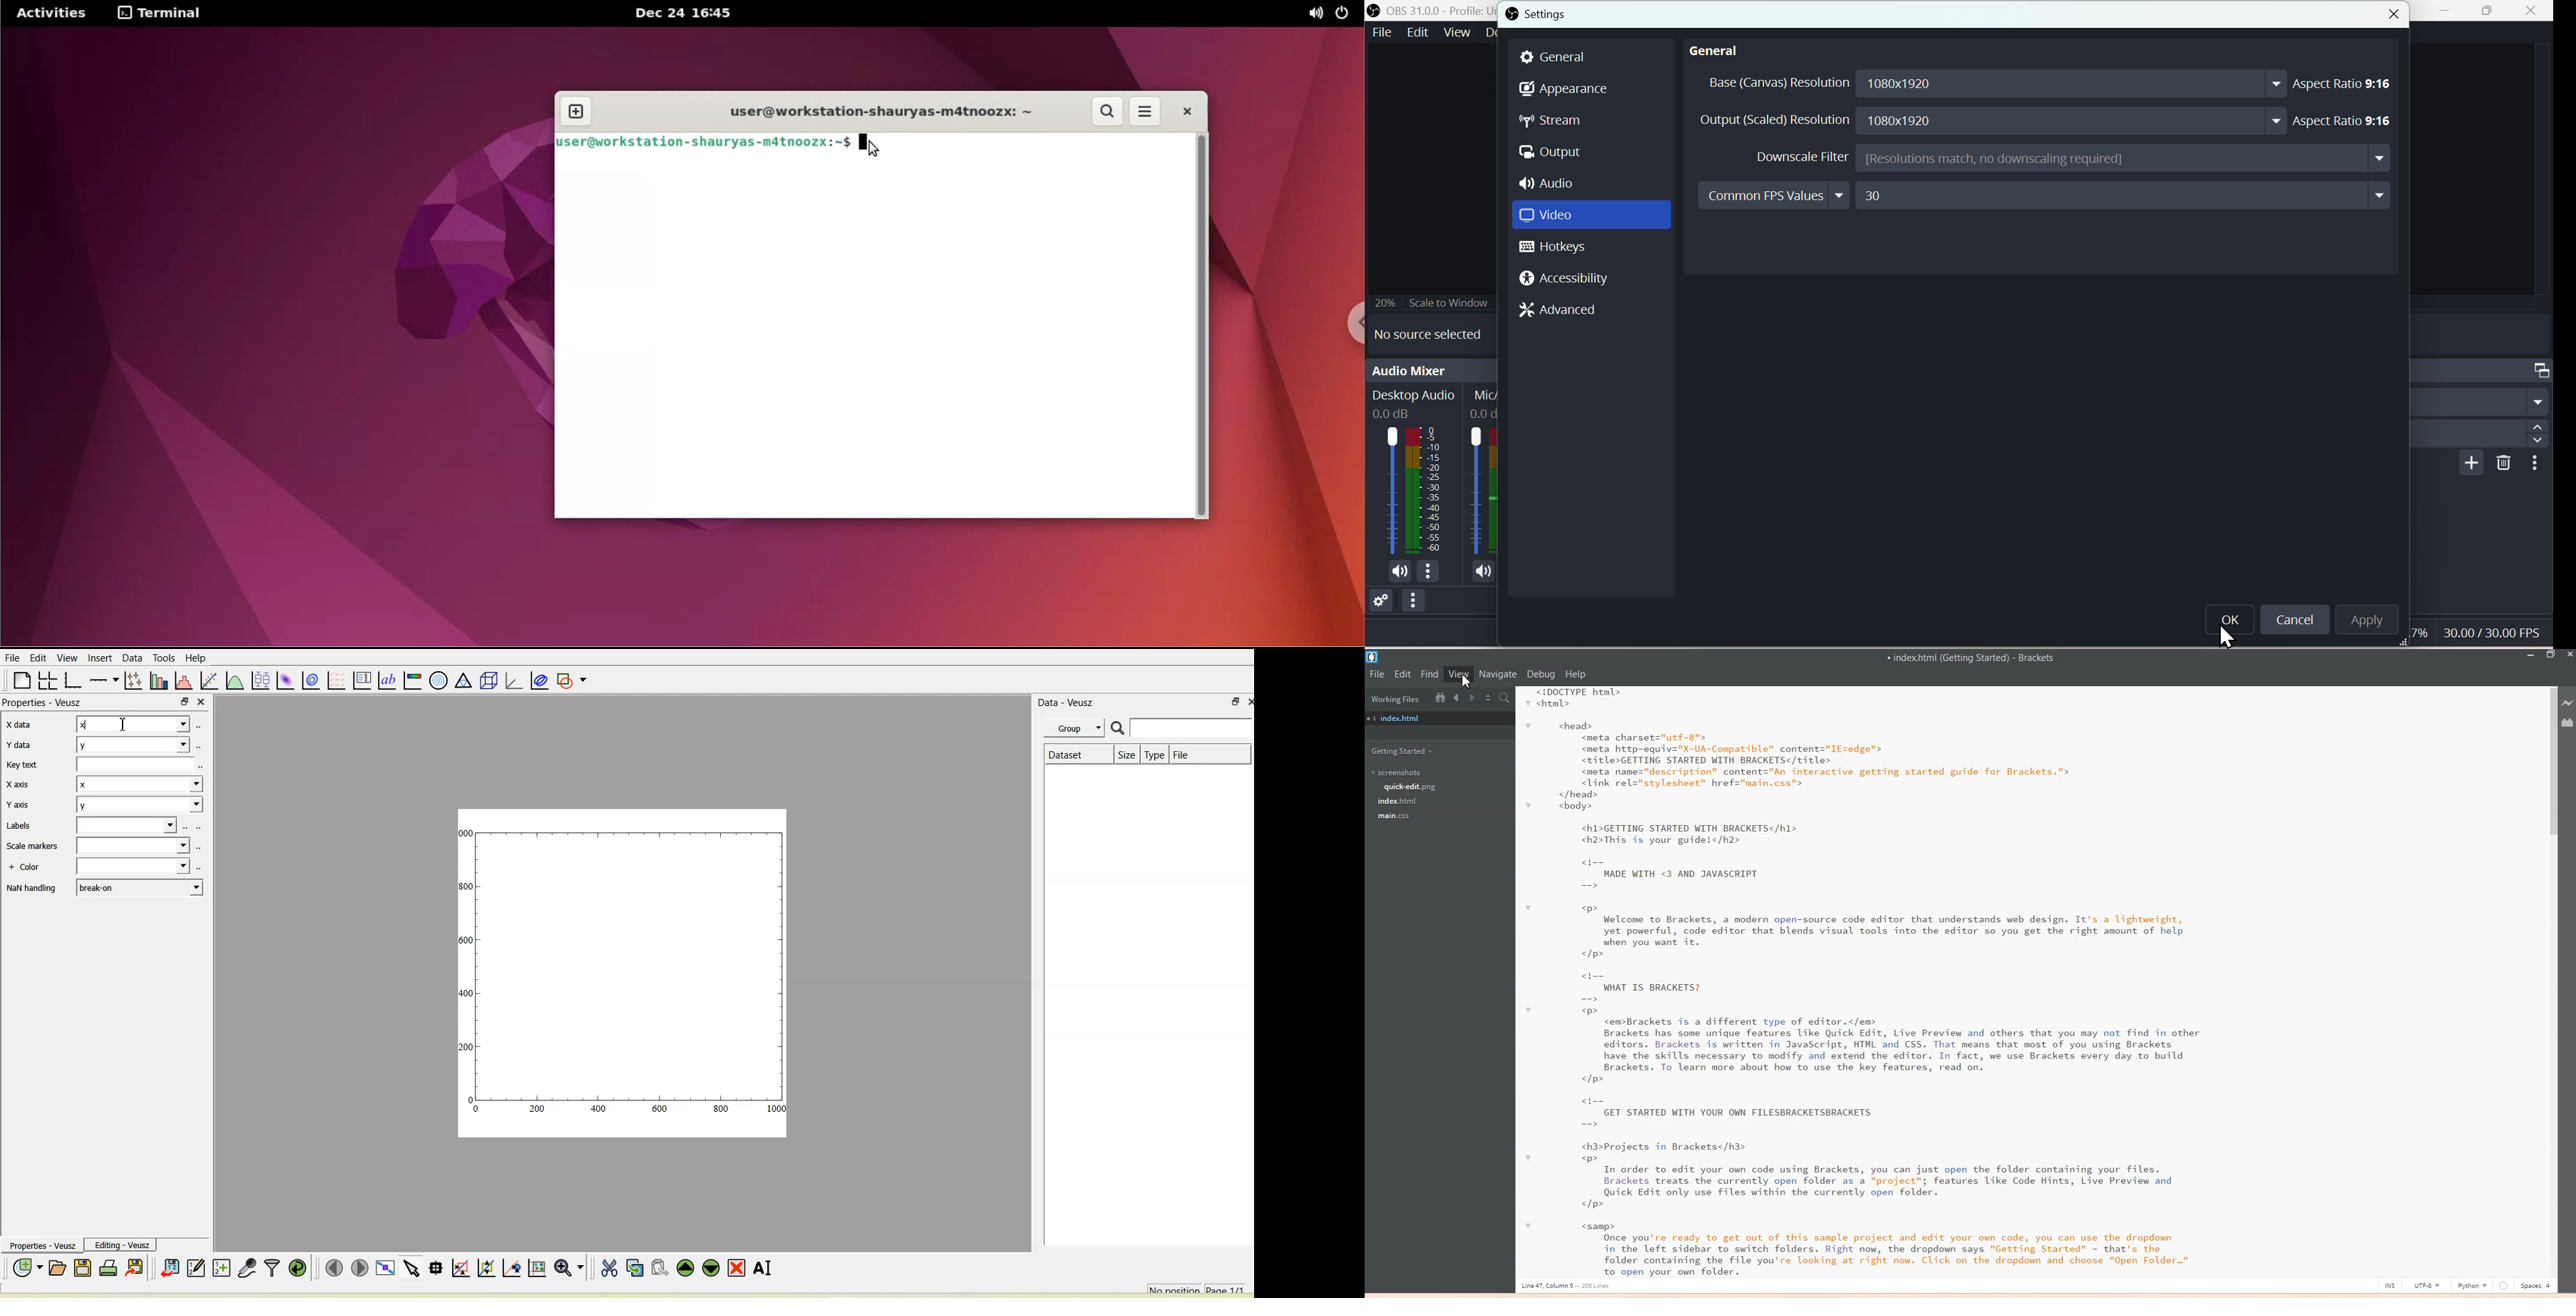  What do you see at coordinates (1379, 599) in the screenshot?
I see `Settings` at bounding box center [1379, 599].